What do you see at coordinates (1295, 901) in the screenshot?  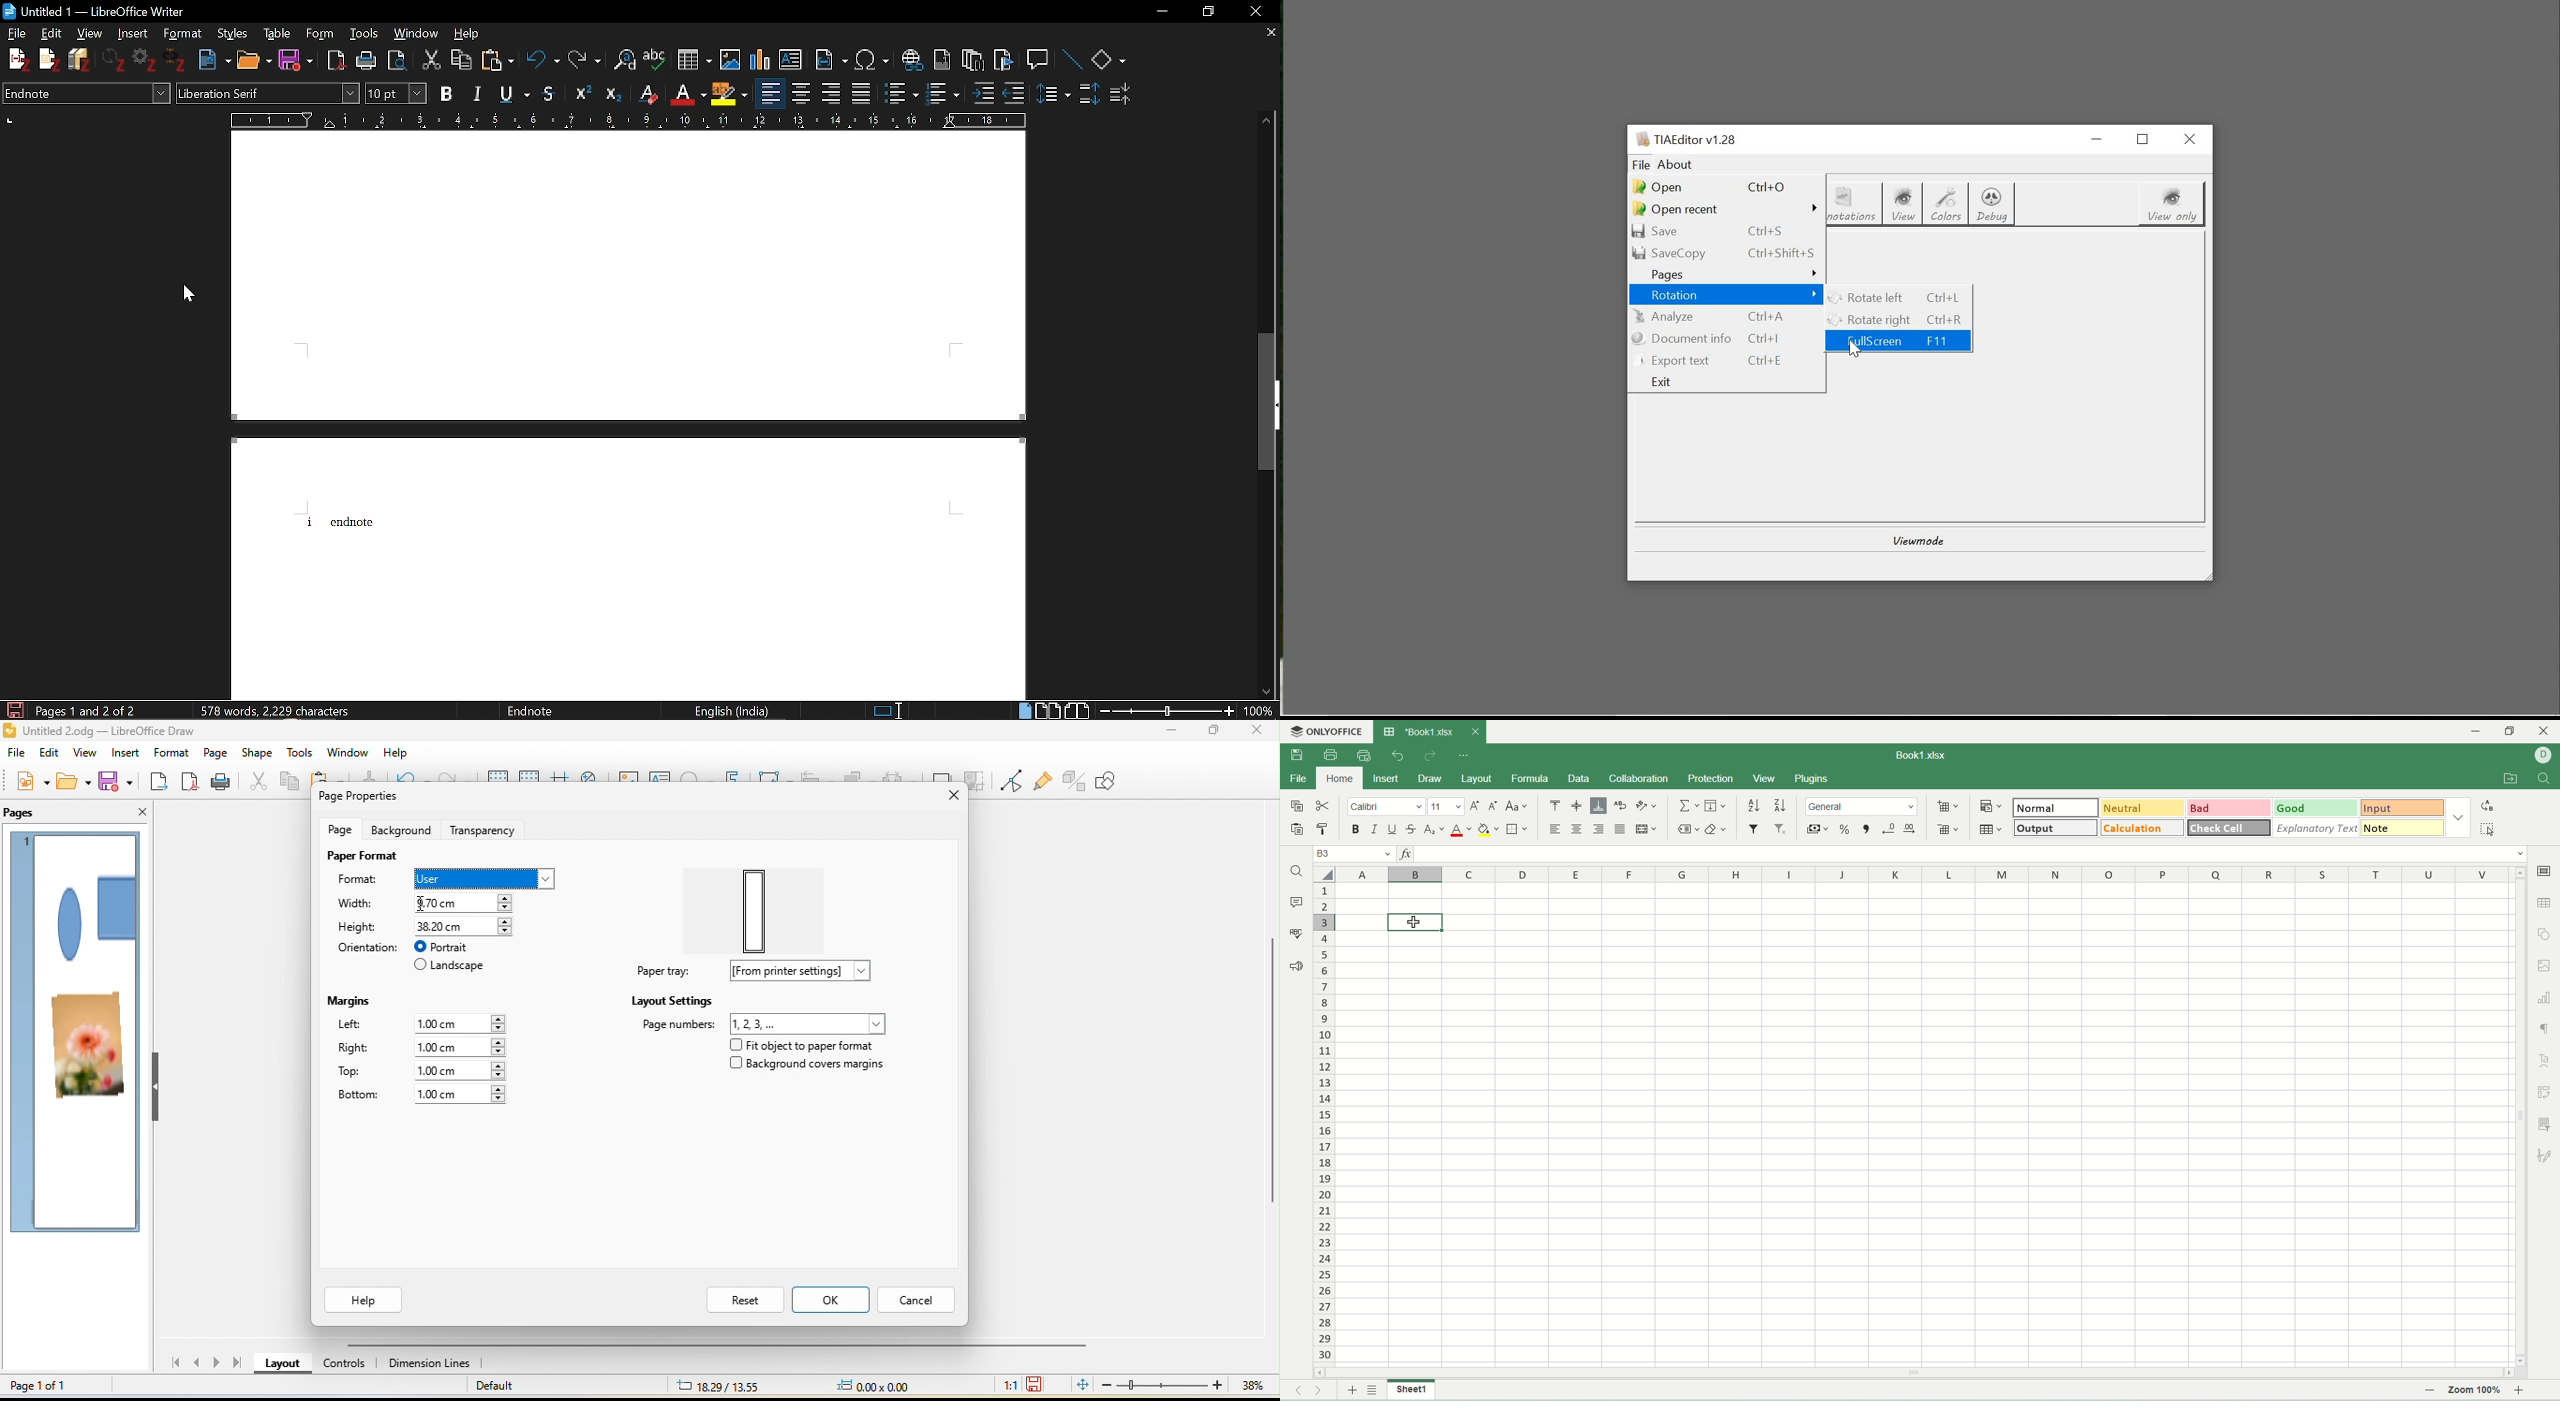 I see `comments` at bounding box center [1295, 901].